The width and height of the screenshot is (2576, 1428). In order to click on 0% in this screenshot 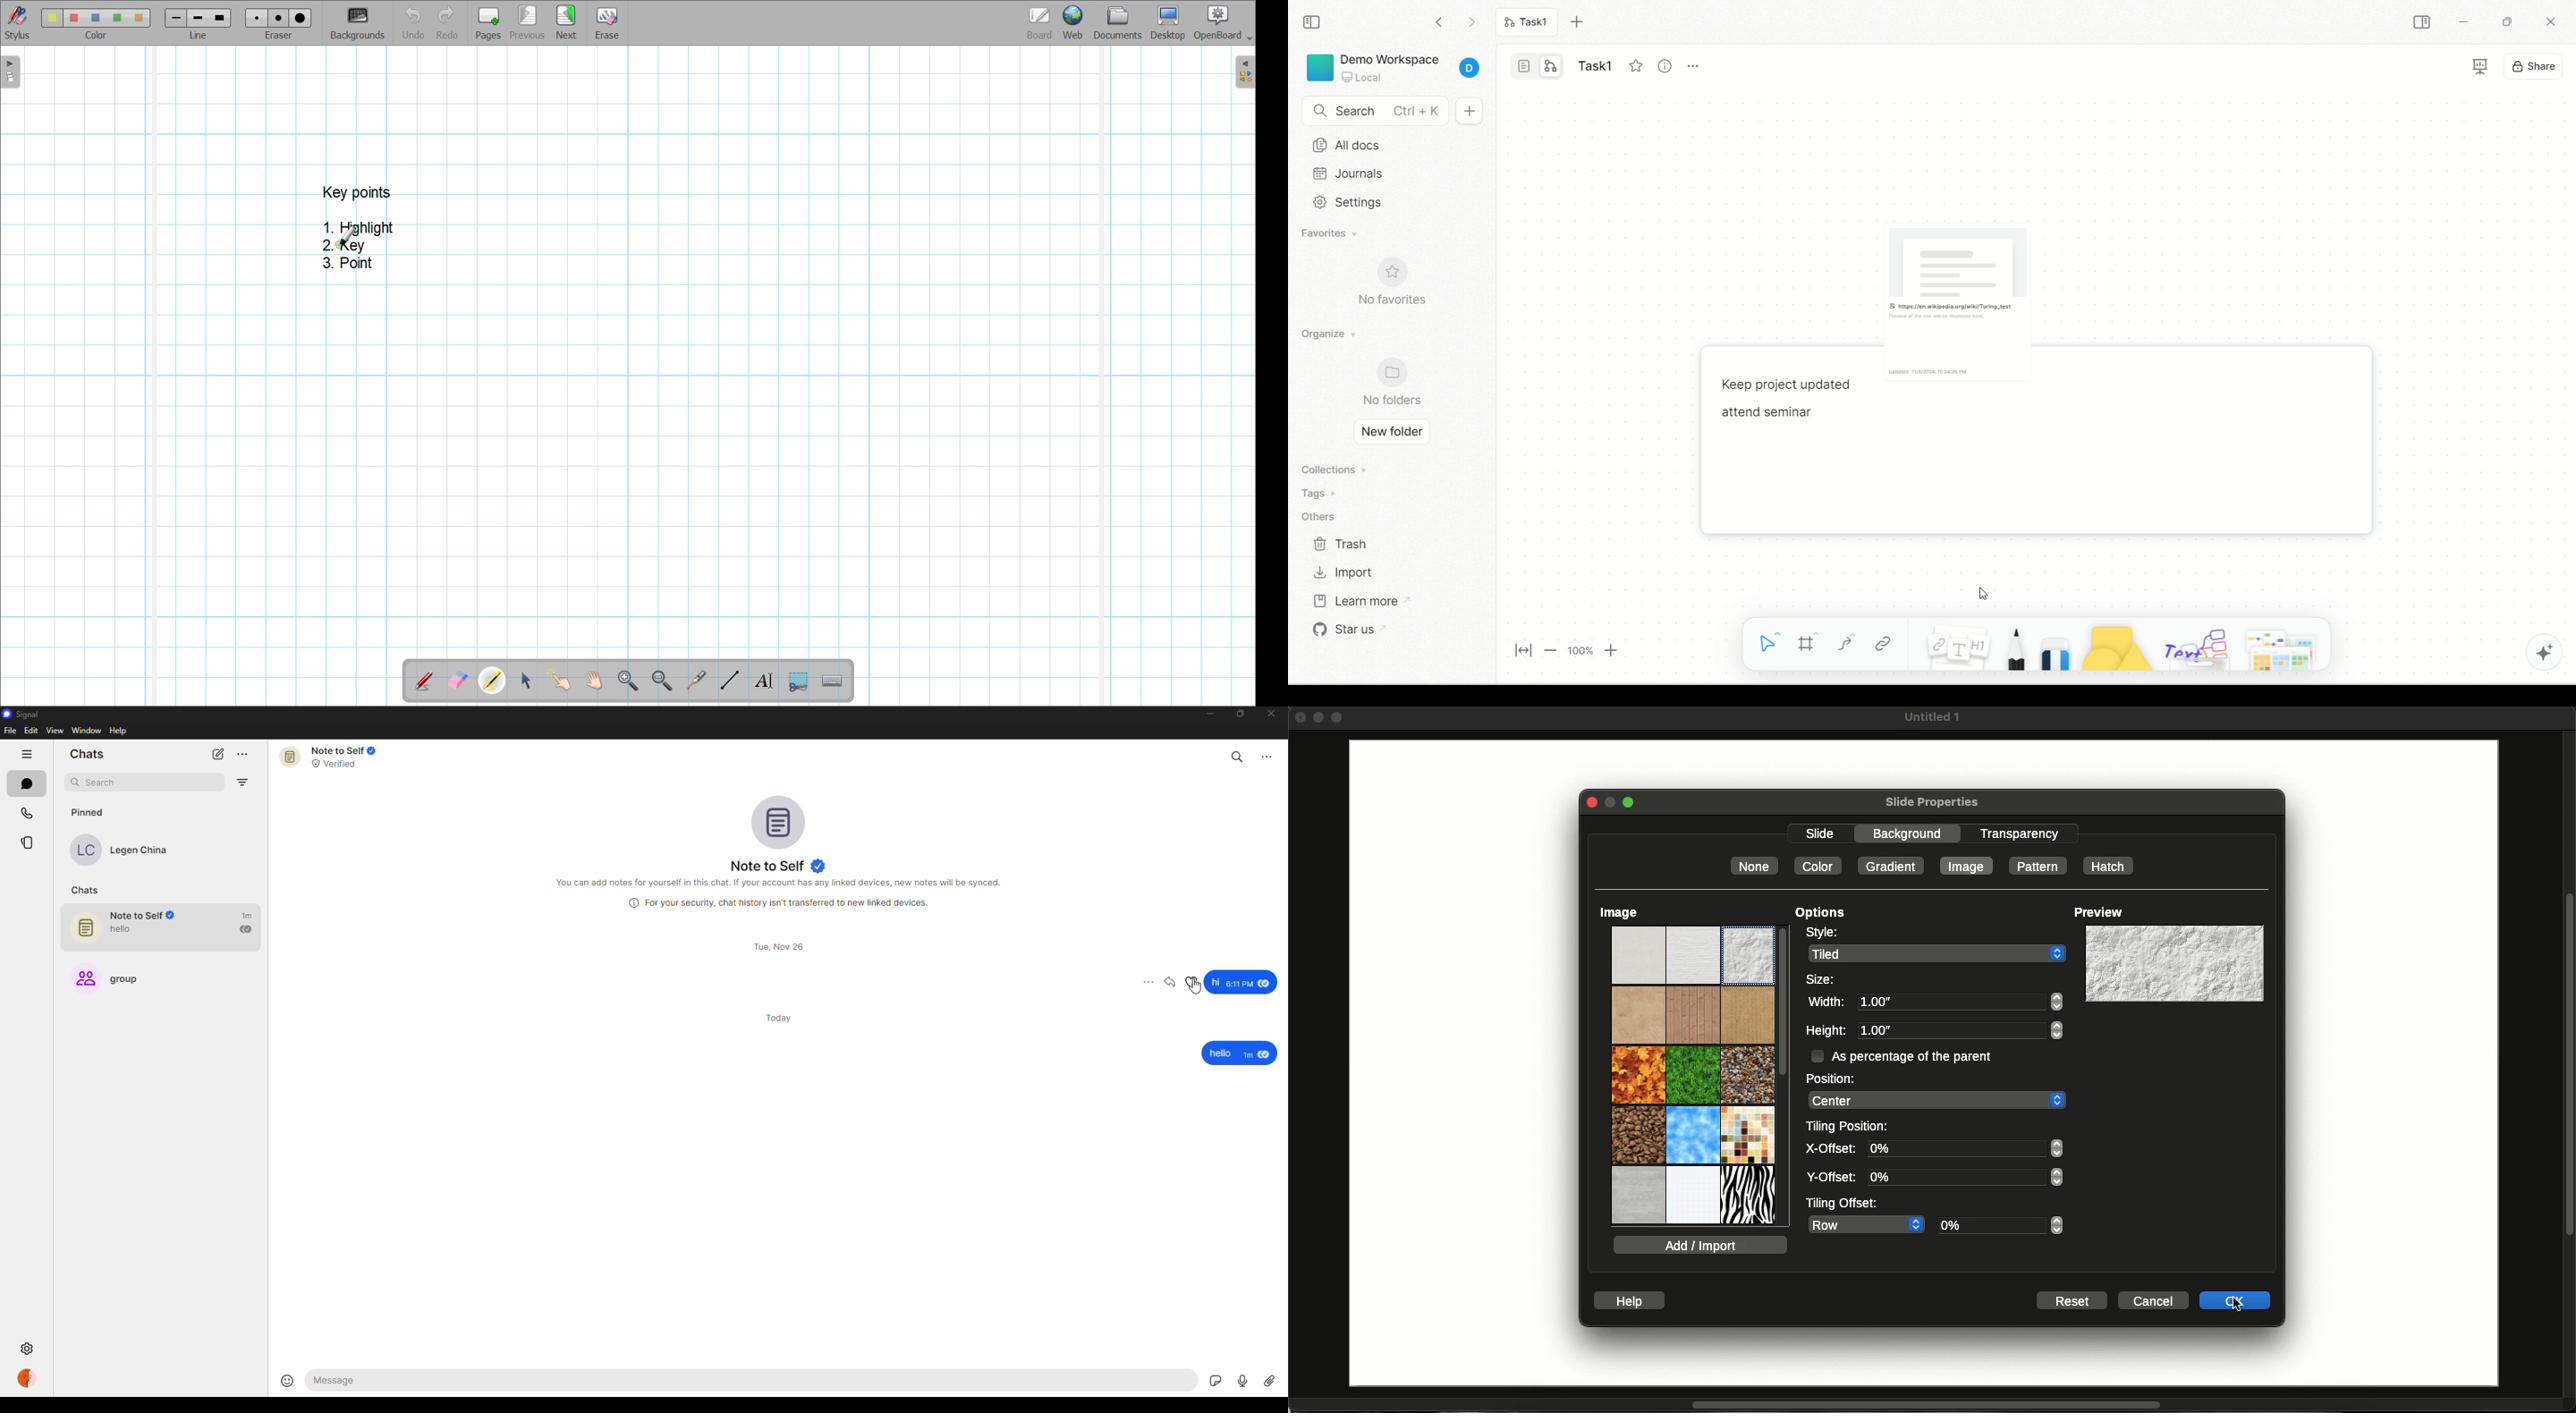, I will do `click(2004, 1225)`.